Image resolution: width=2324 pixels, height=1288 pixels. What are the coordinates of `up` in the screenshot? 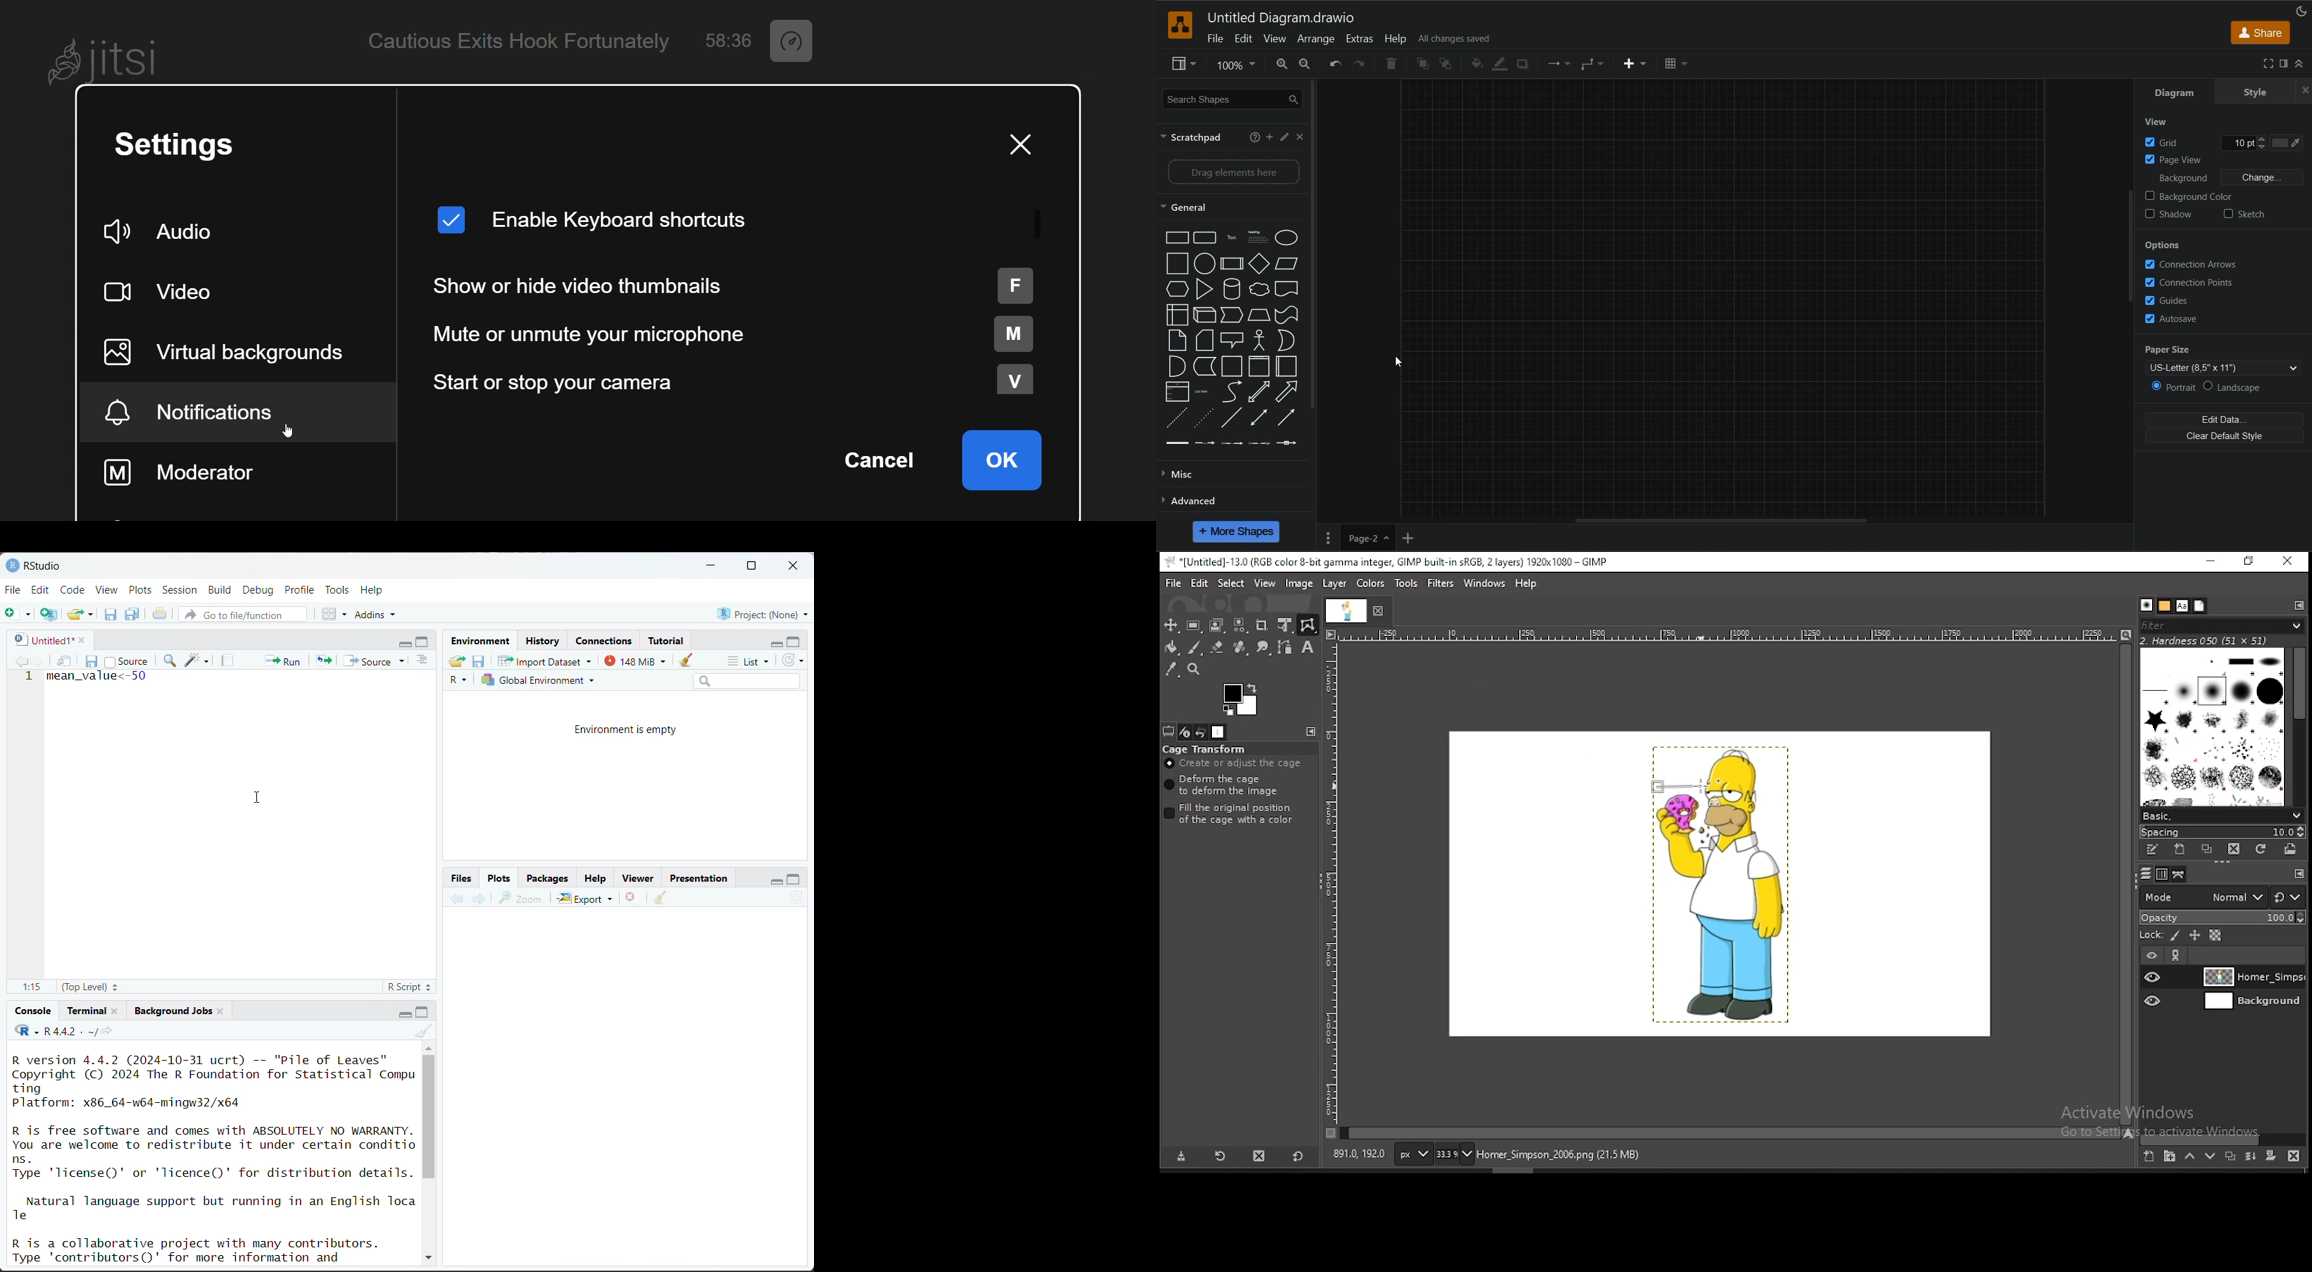 It's located at (428, 1047).